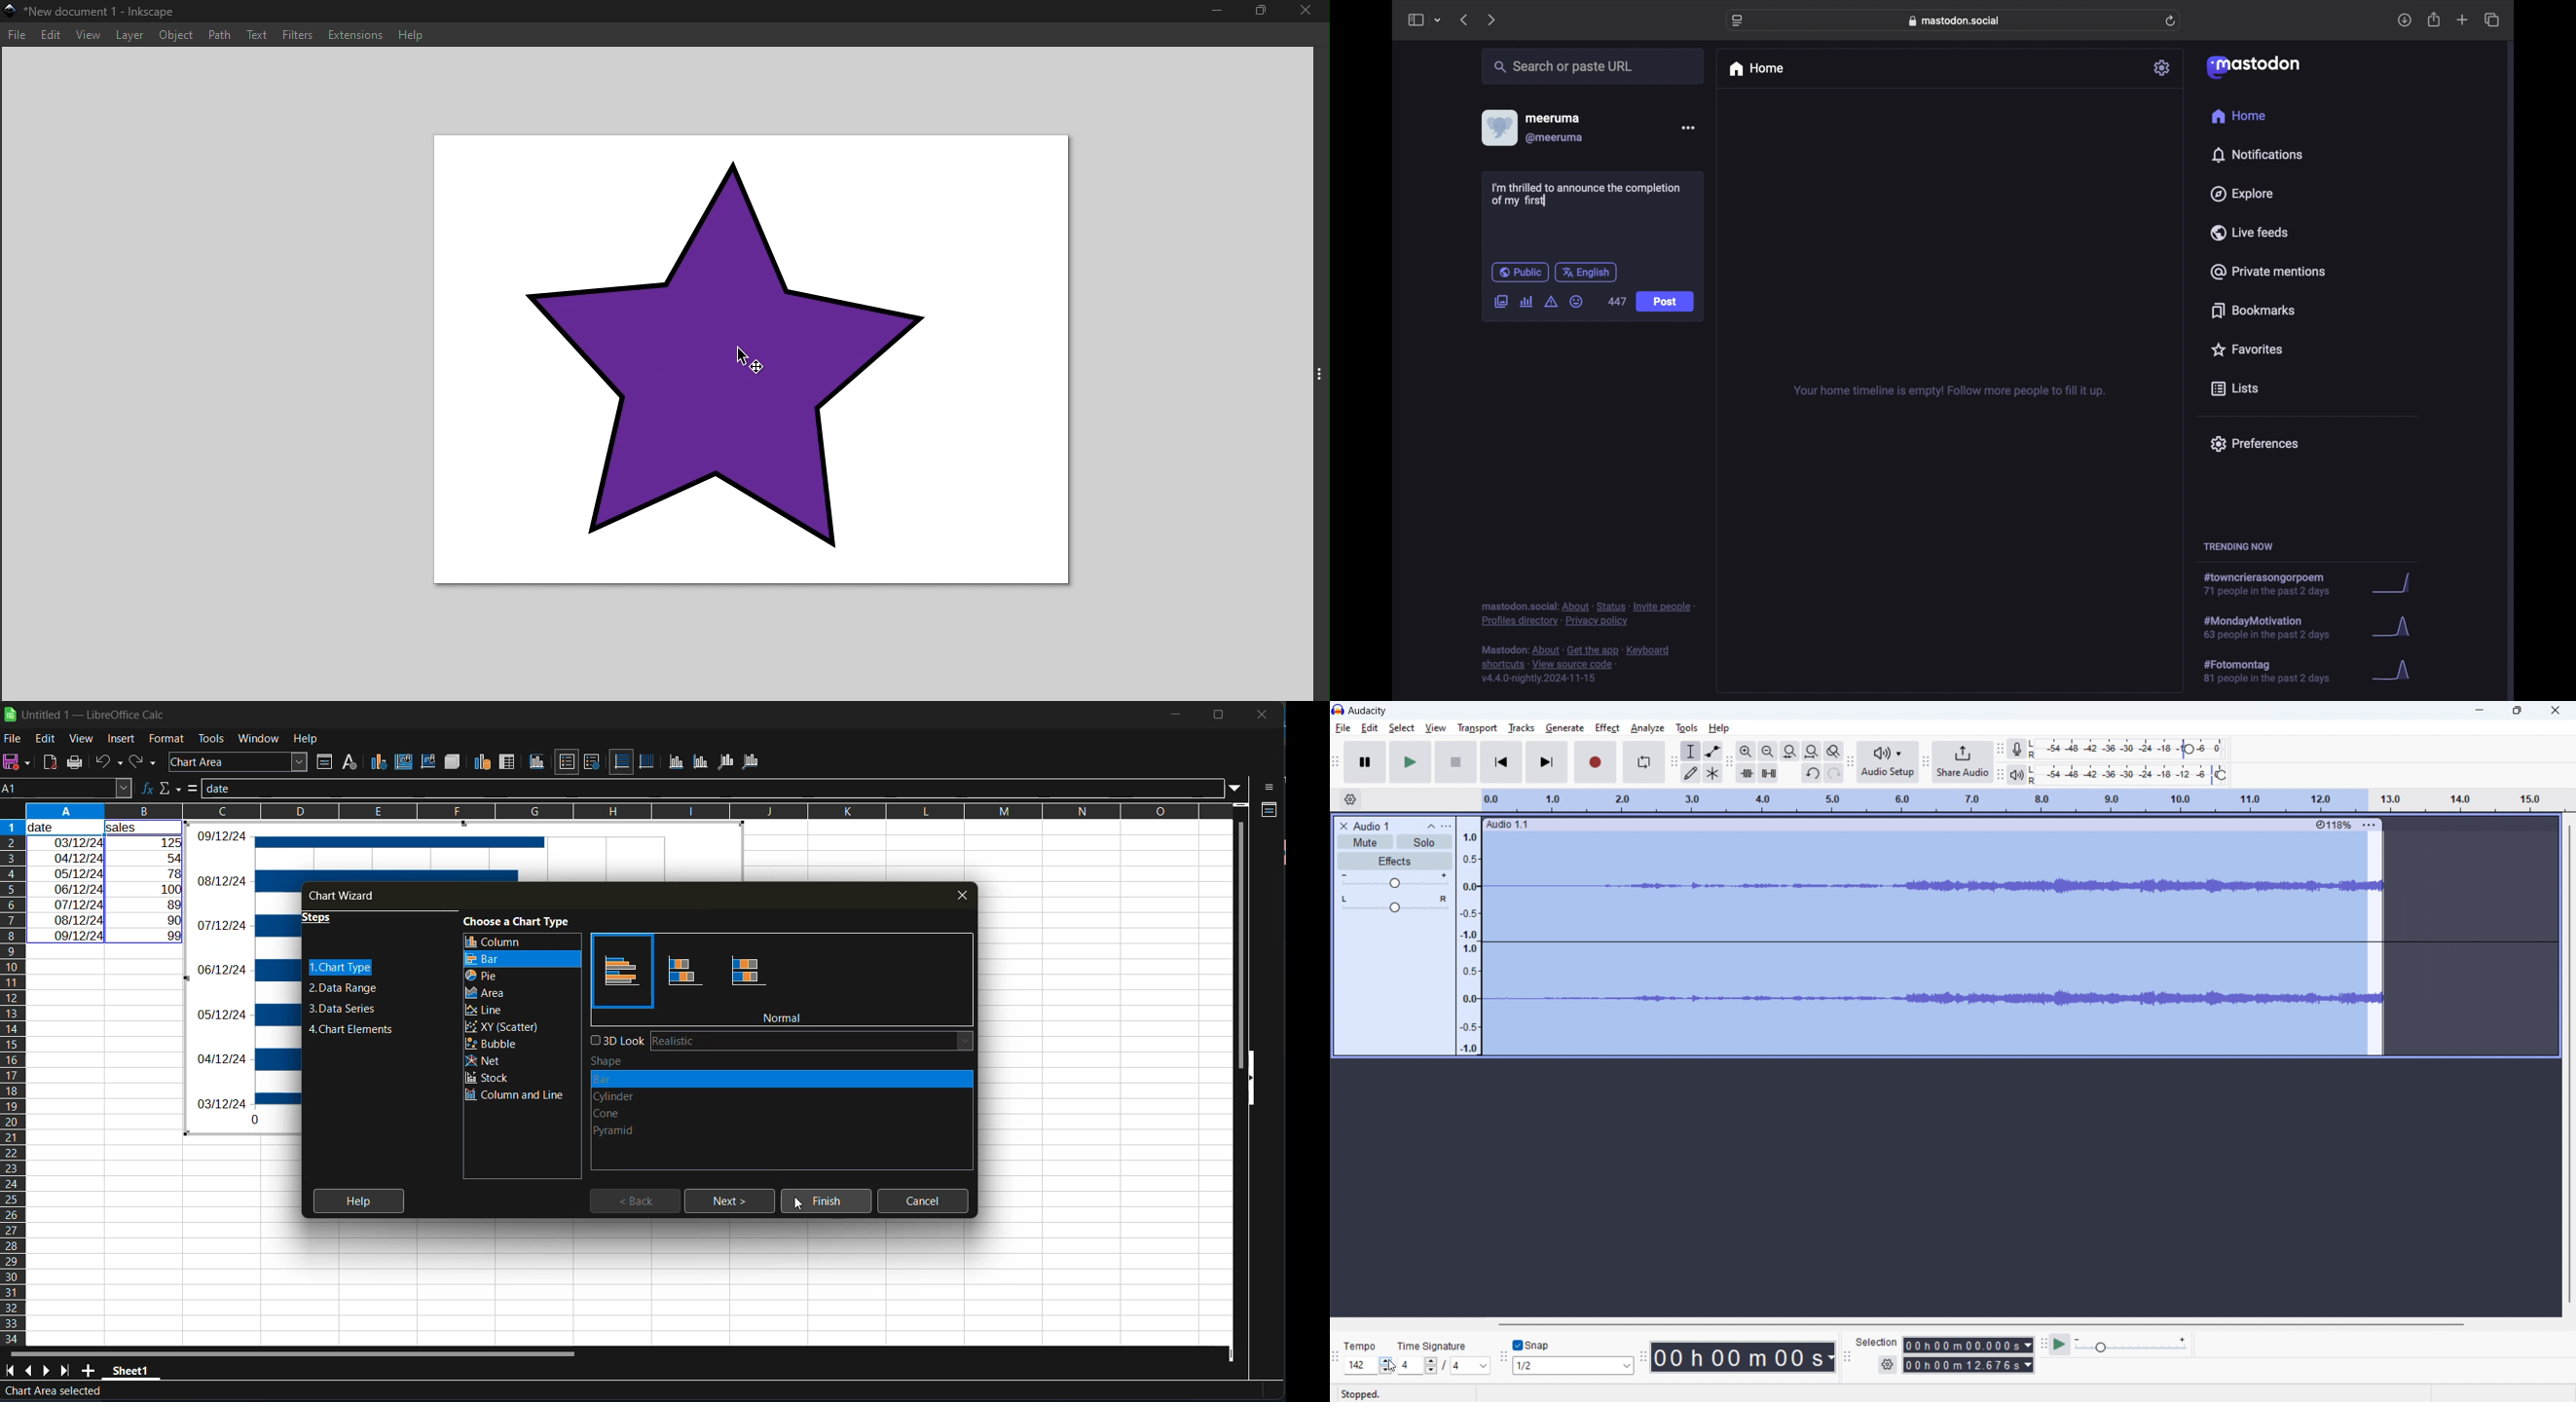 Image resolution: width=2576 pixels, height=1428 pixels. Describe the element at coordinates (1240, 935) in the screenshot. I see `vertical scroll bar` at that location.